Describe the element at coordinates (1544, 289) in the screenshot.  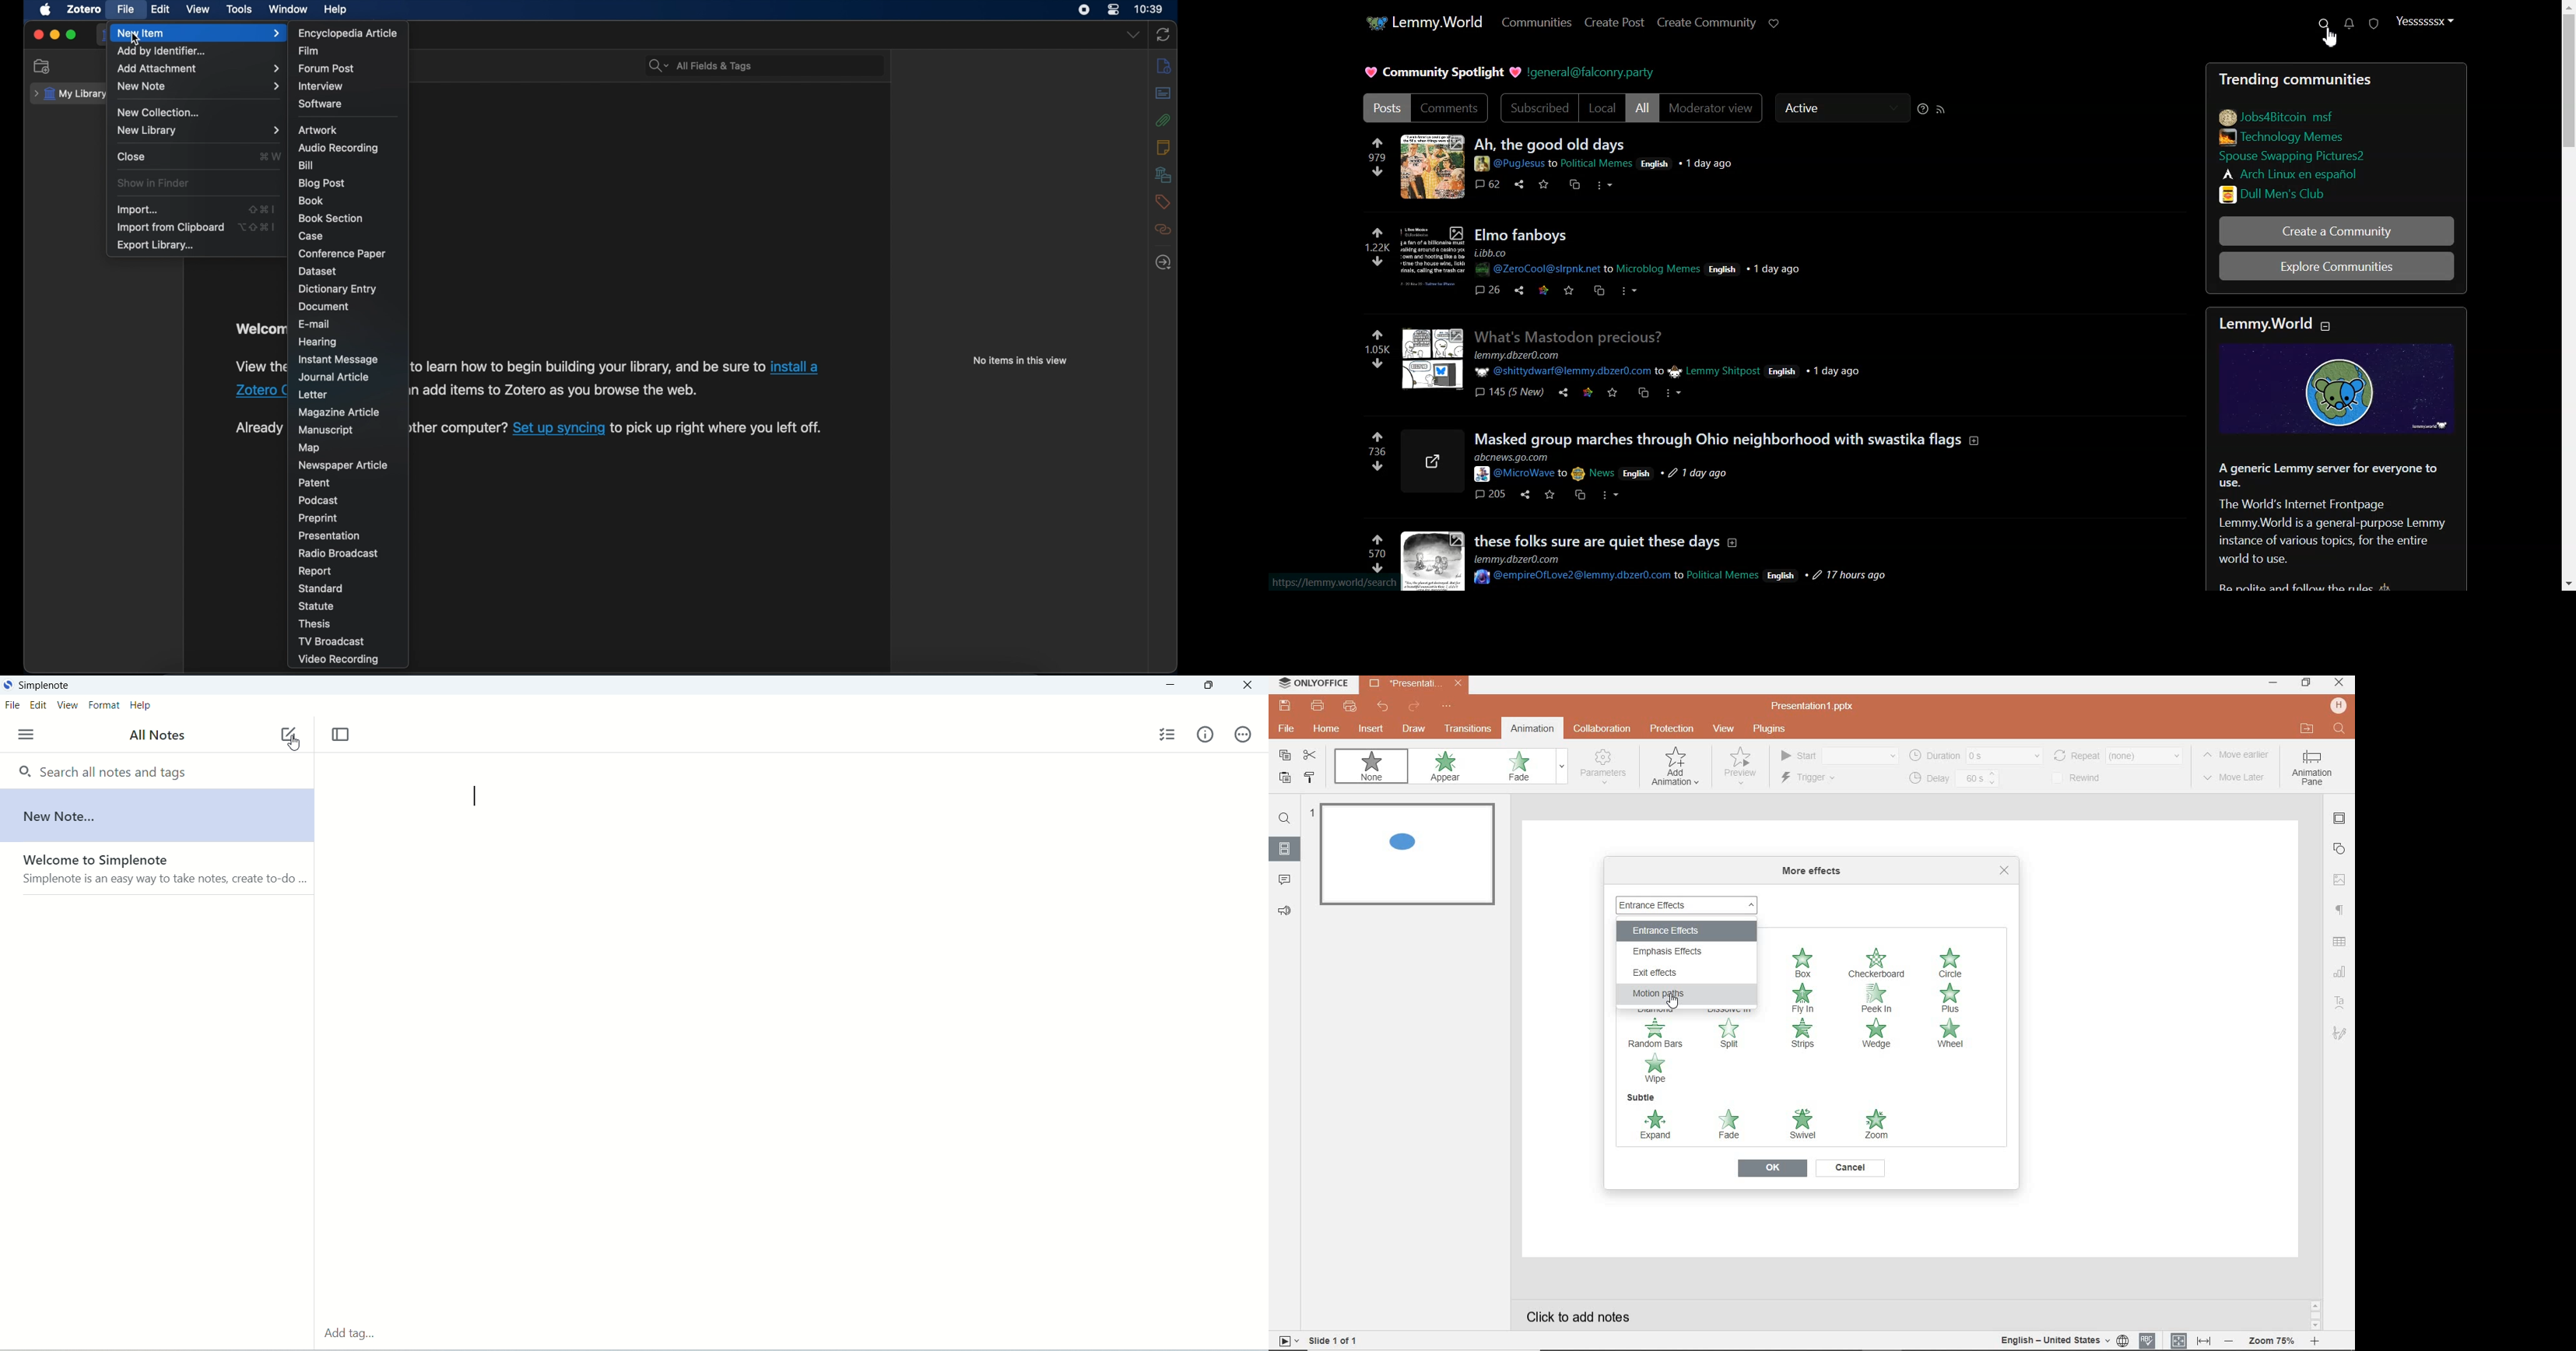
I see `link` at that location.